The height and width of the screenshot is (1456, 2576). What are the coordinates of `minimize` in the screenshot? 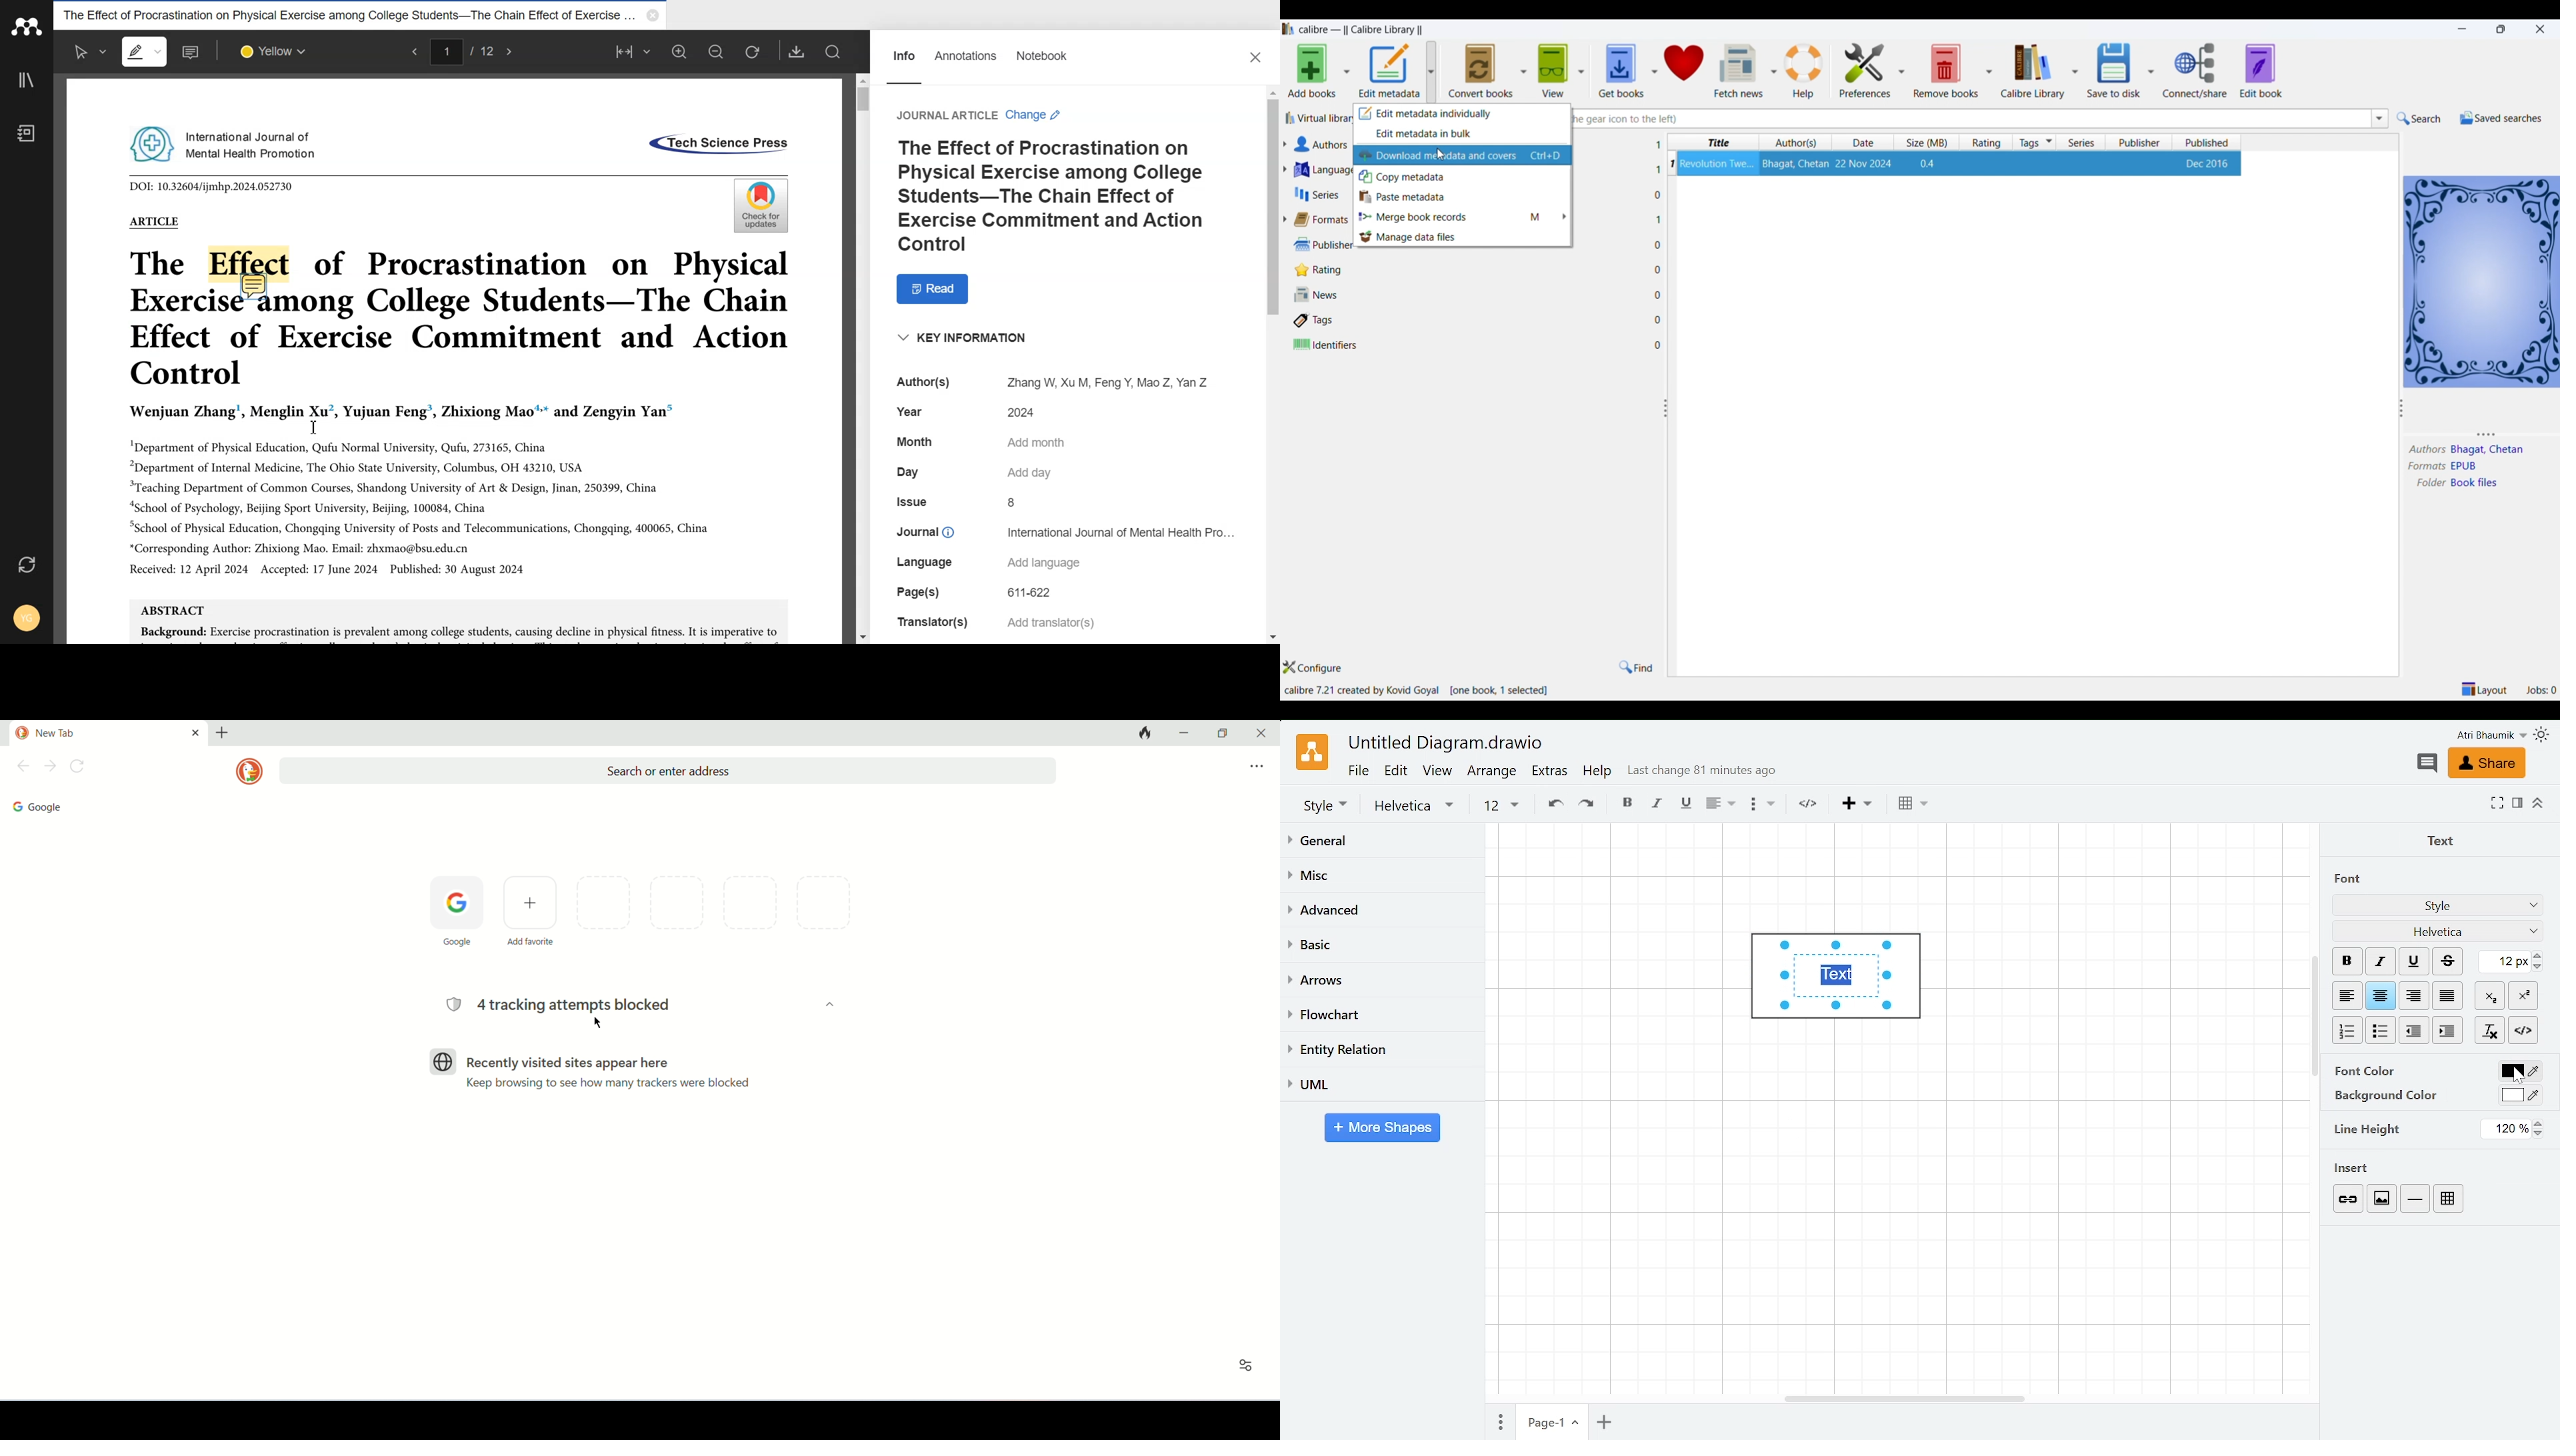 It's located at (1187, 732).